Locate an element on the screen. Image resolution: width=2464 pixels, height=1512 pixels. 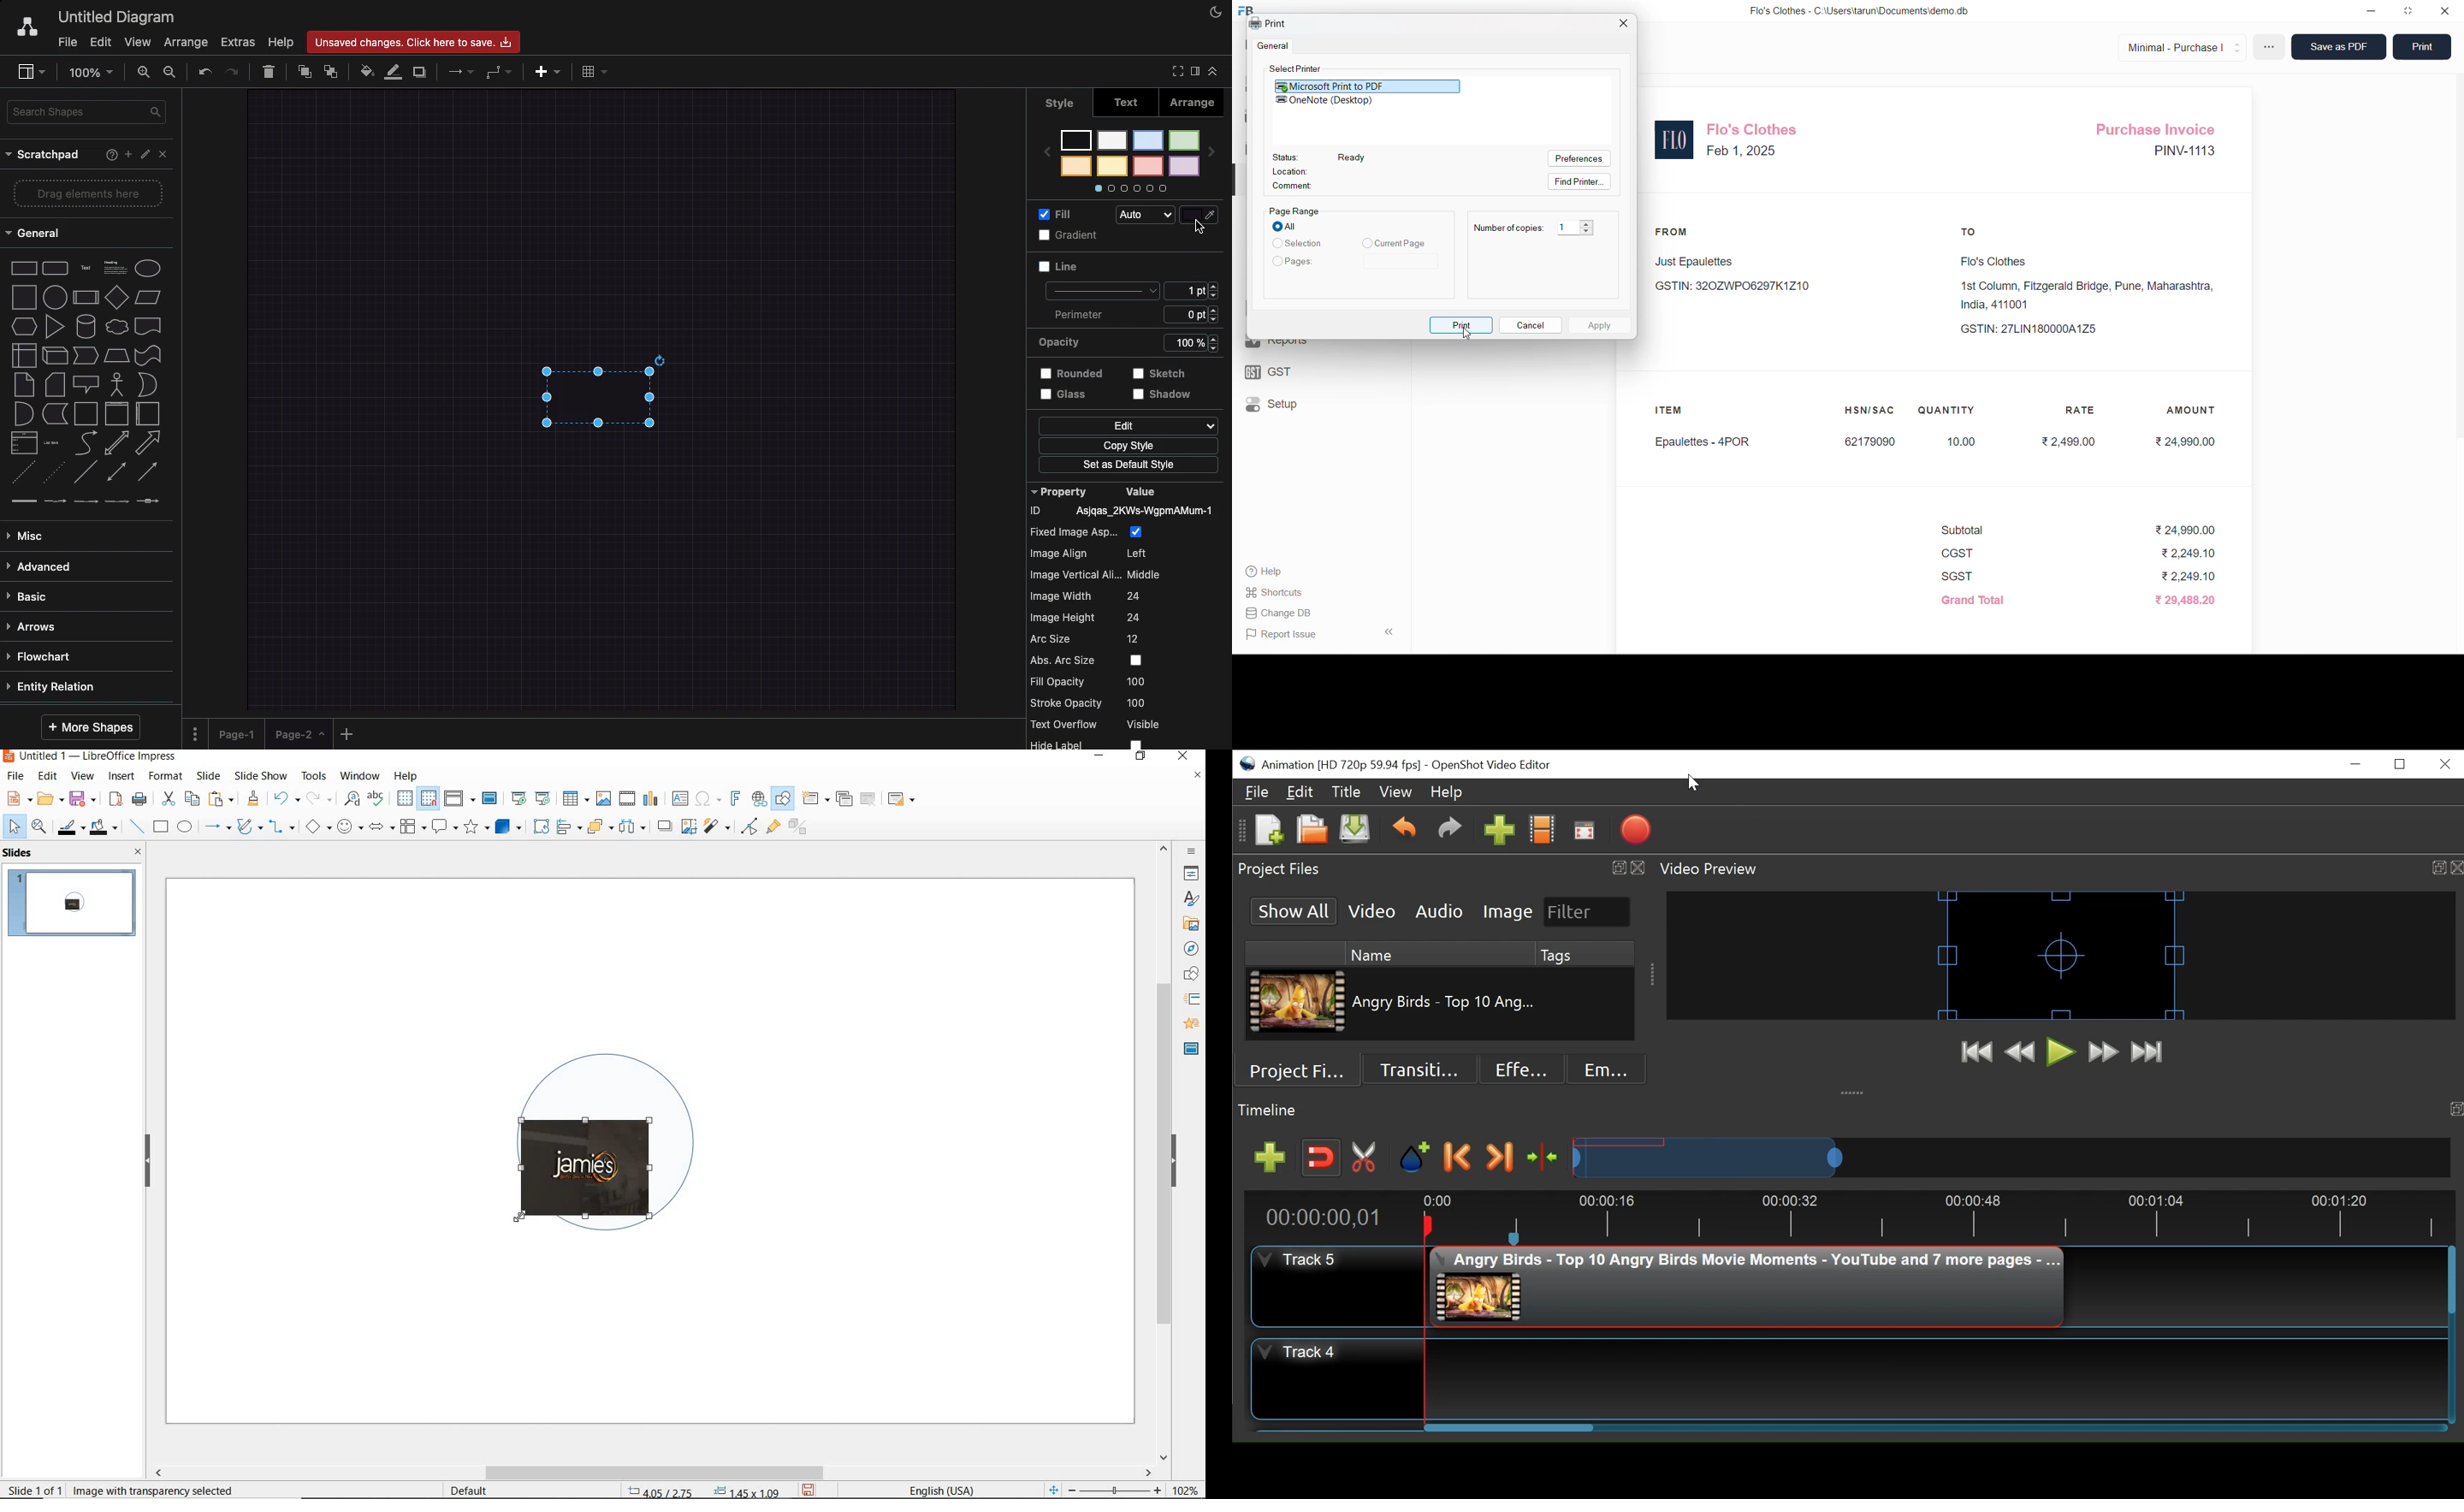
Advanced is located at coordinates (40, 564).